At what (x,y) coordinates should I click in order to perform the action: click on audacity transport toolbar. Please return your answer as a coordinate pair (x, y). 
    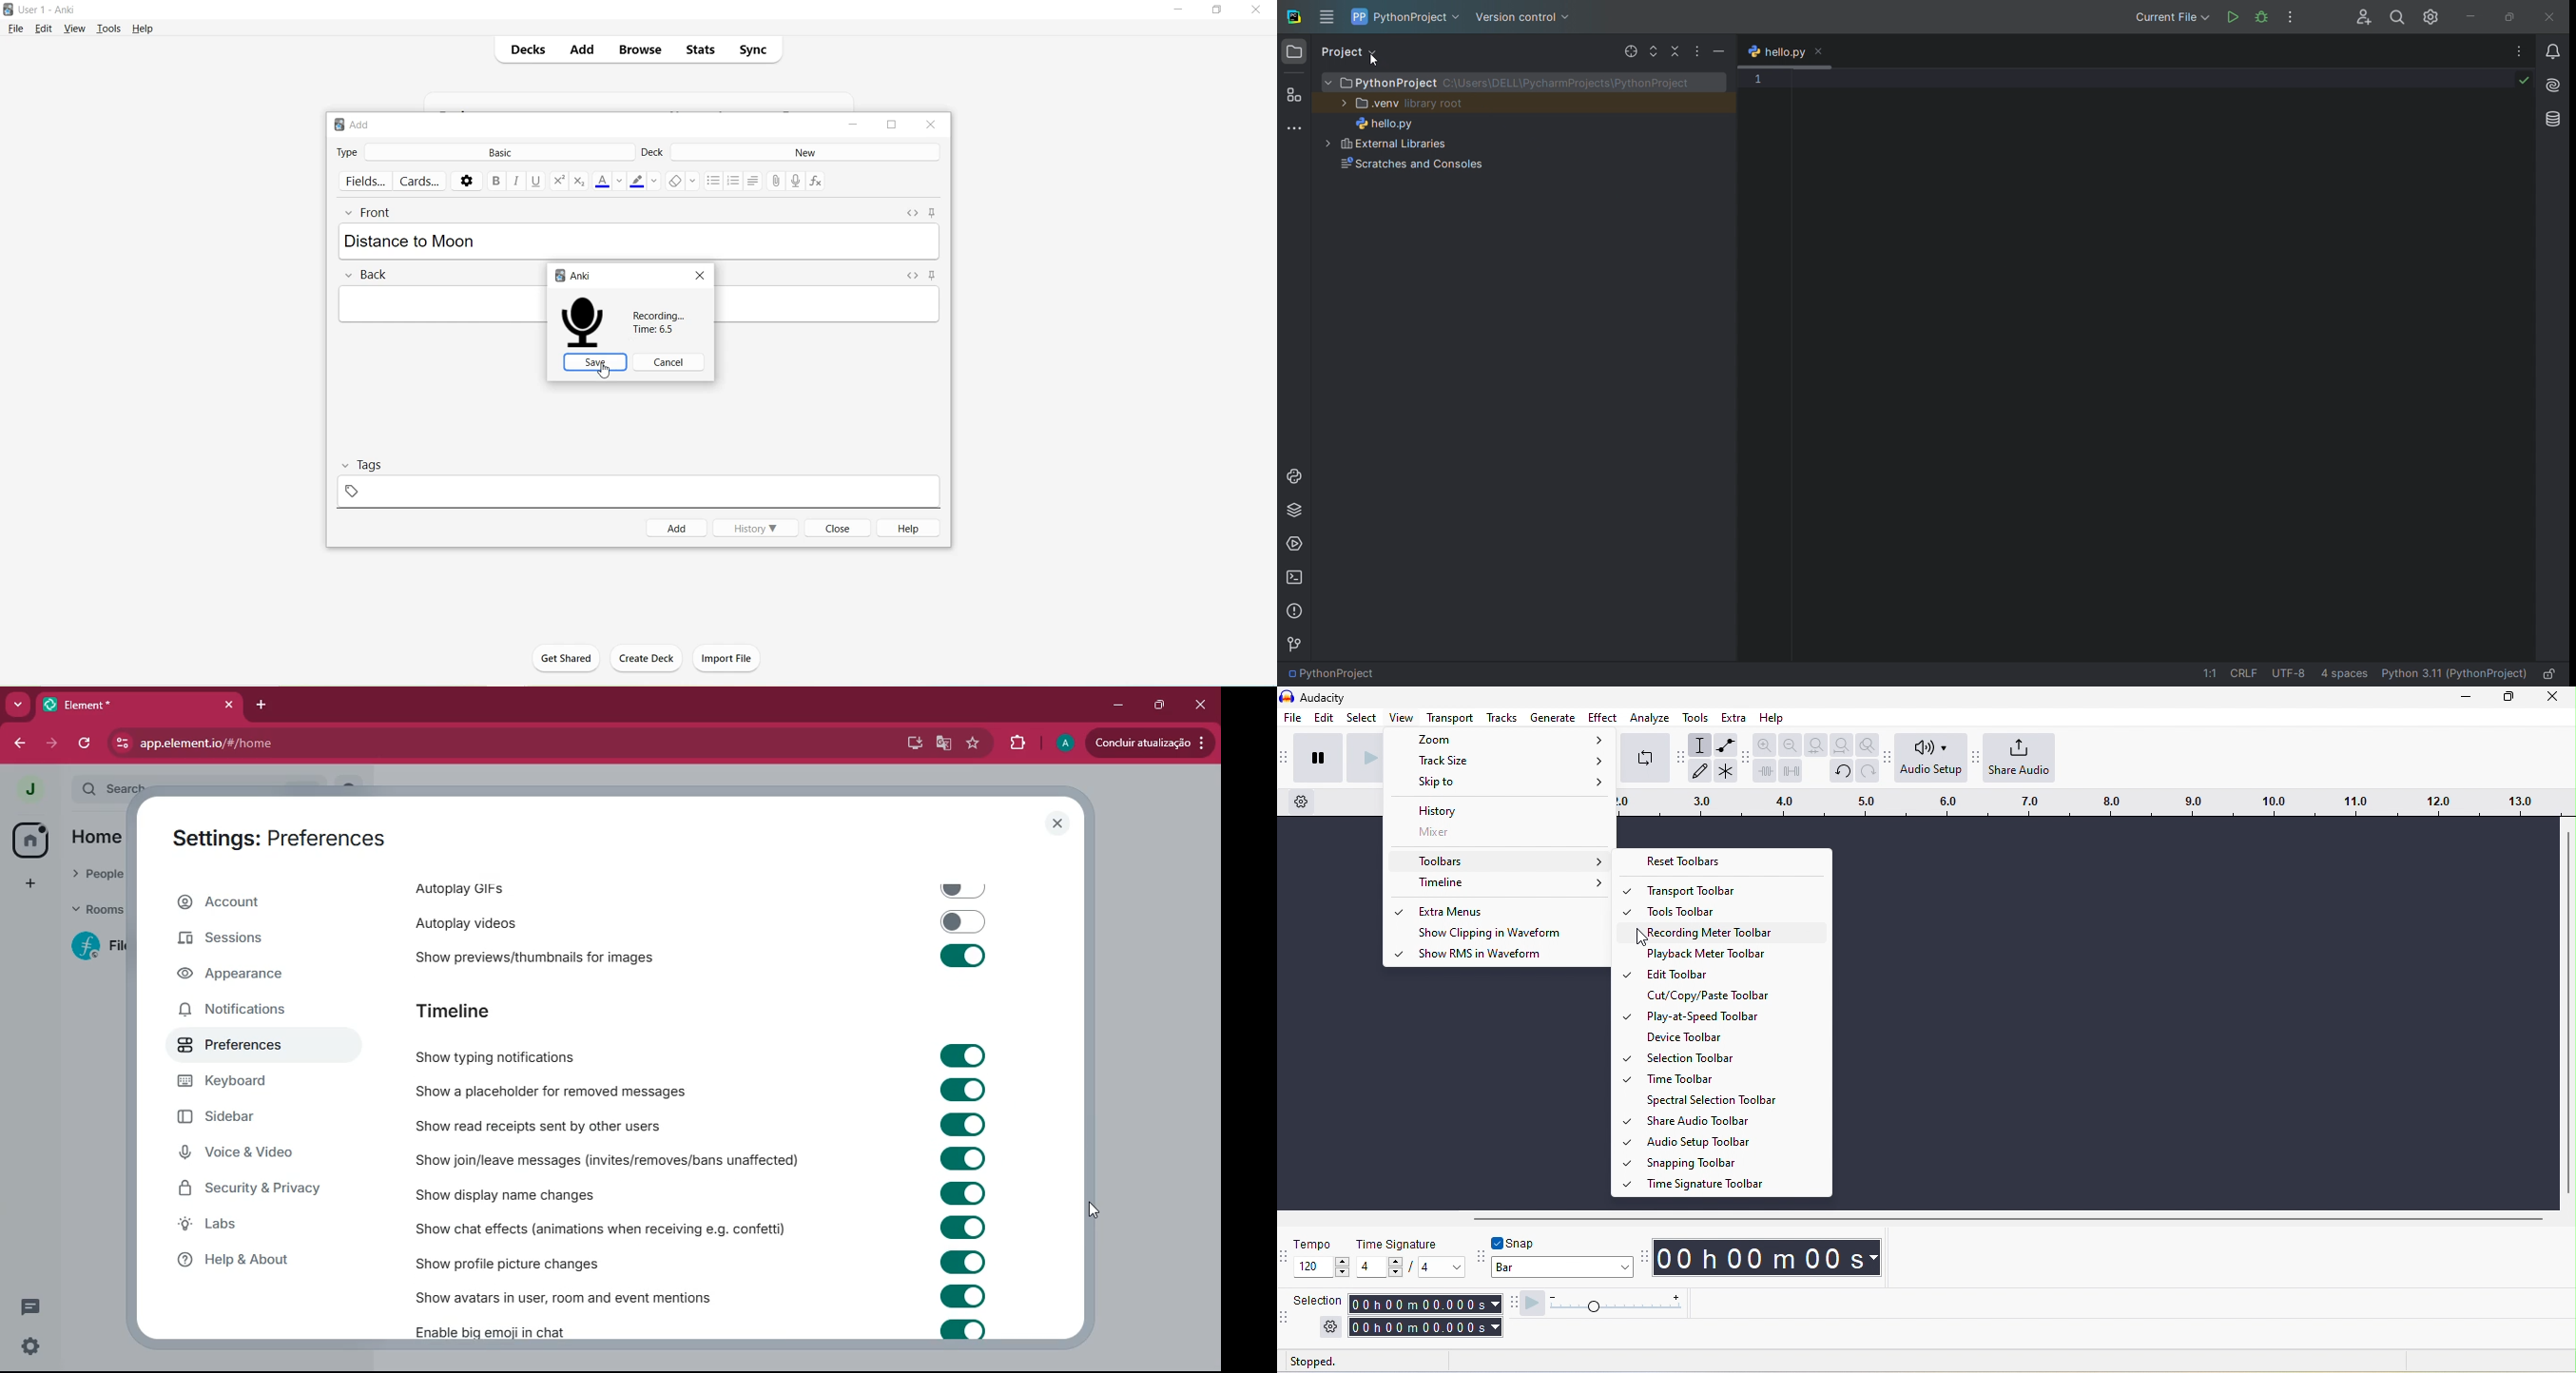
    Looking at the image, I should click on (1286, 759).